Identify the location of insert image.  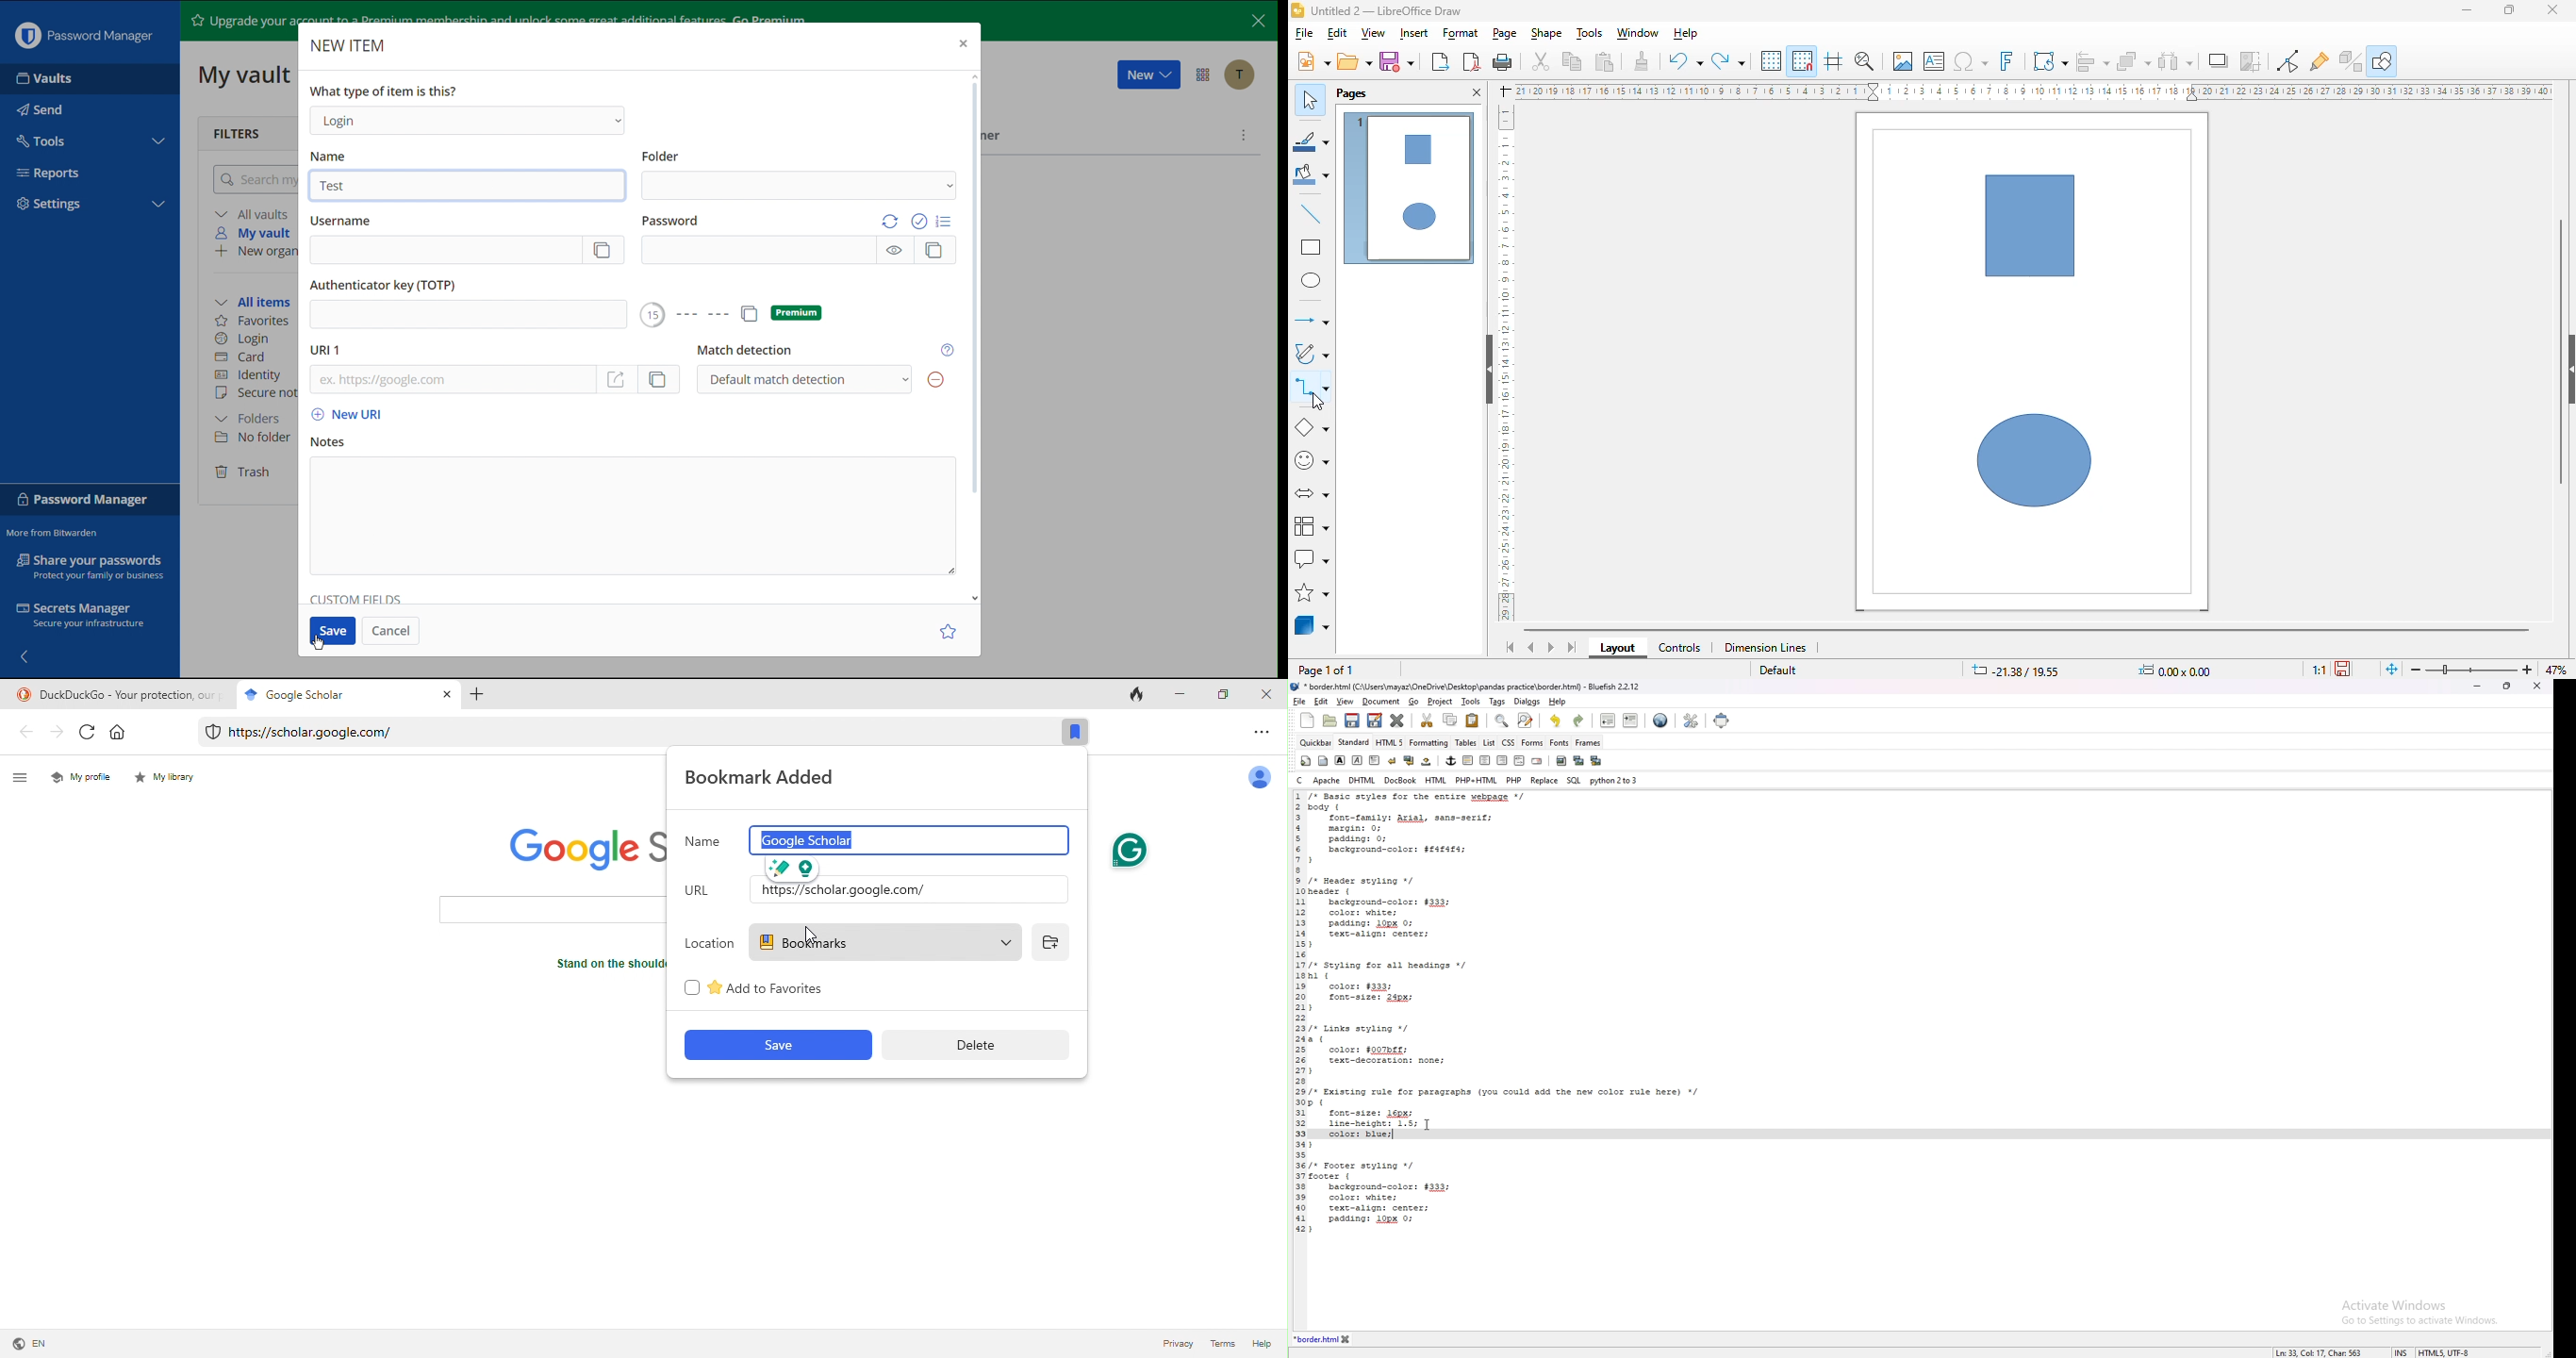
(1903, 60).